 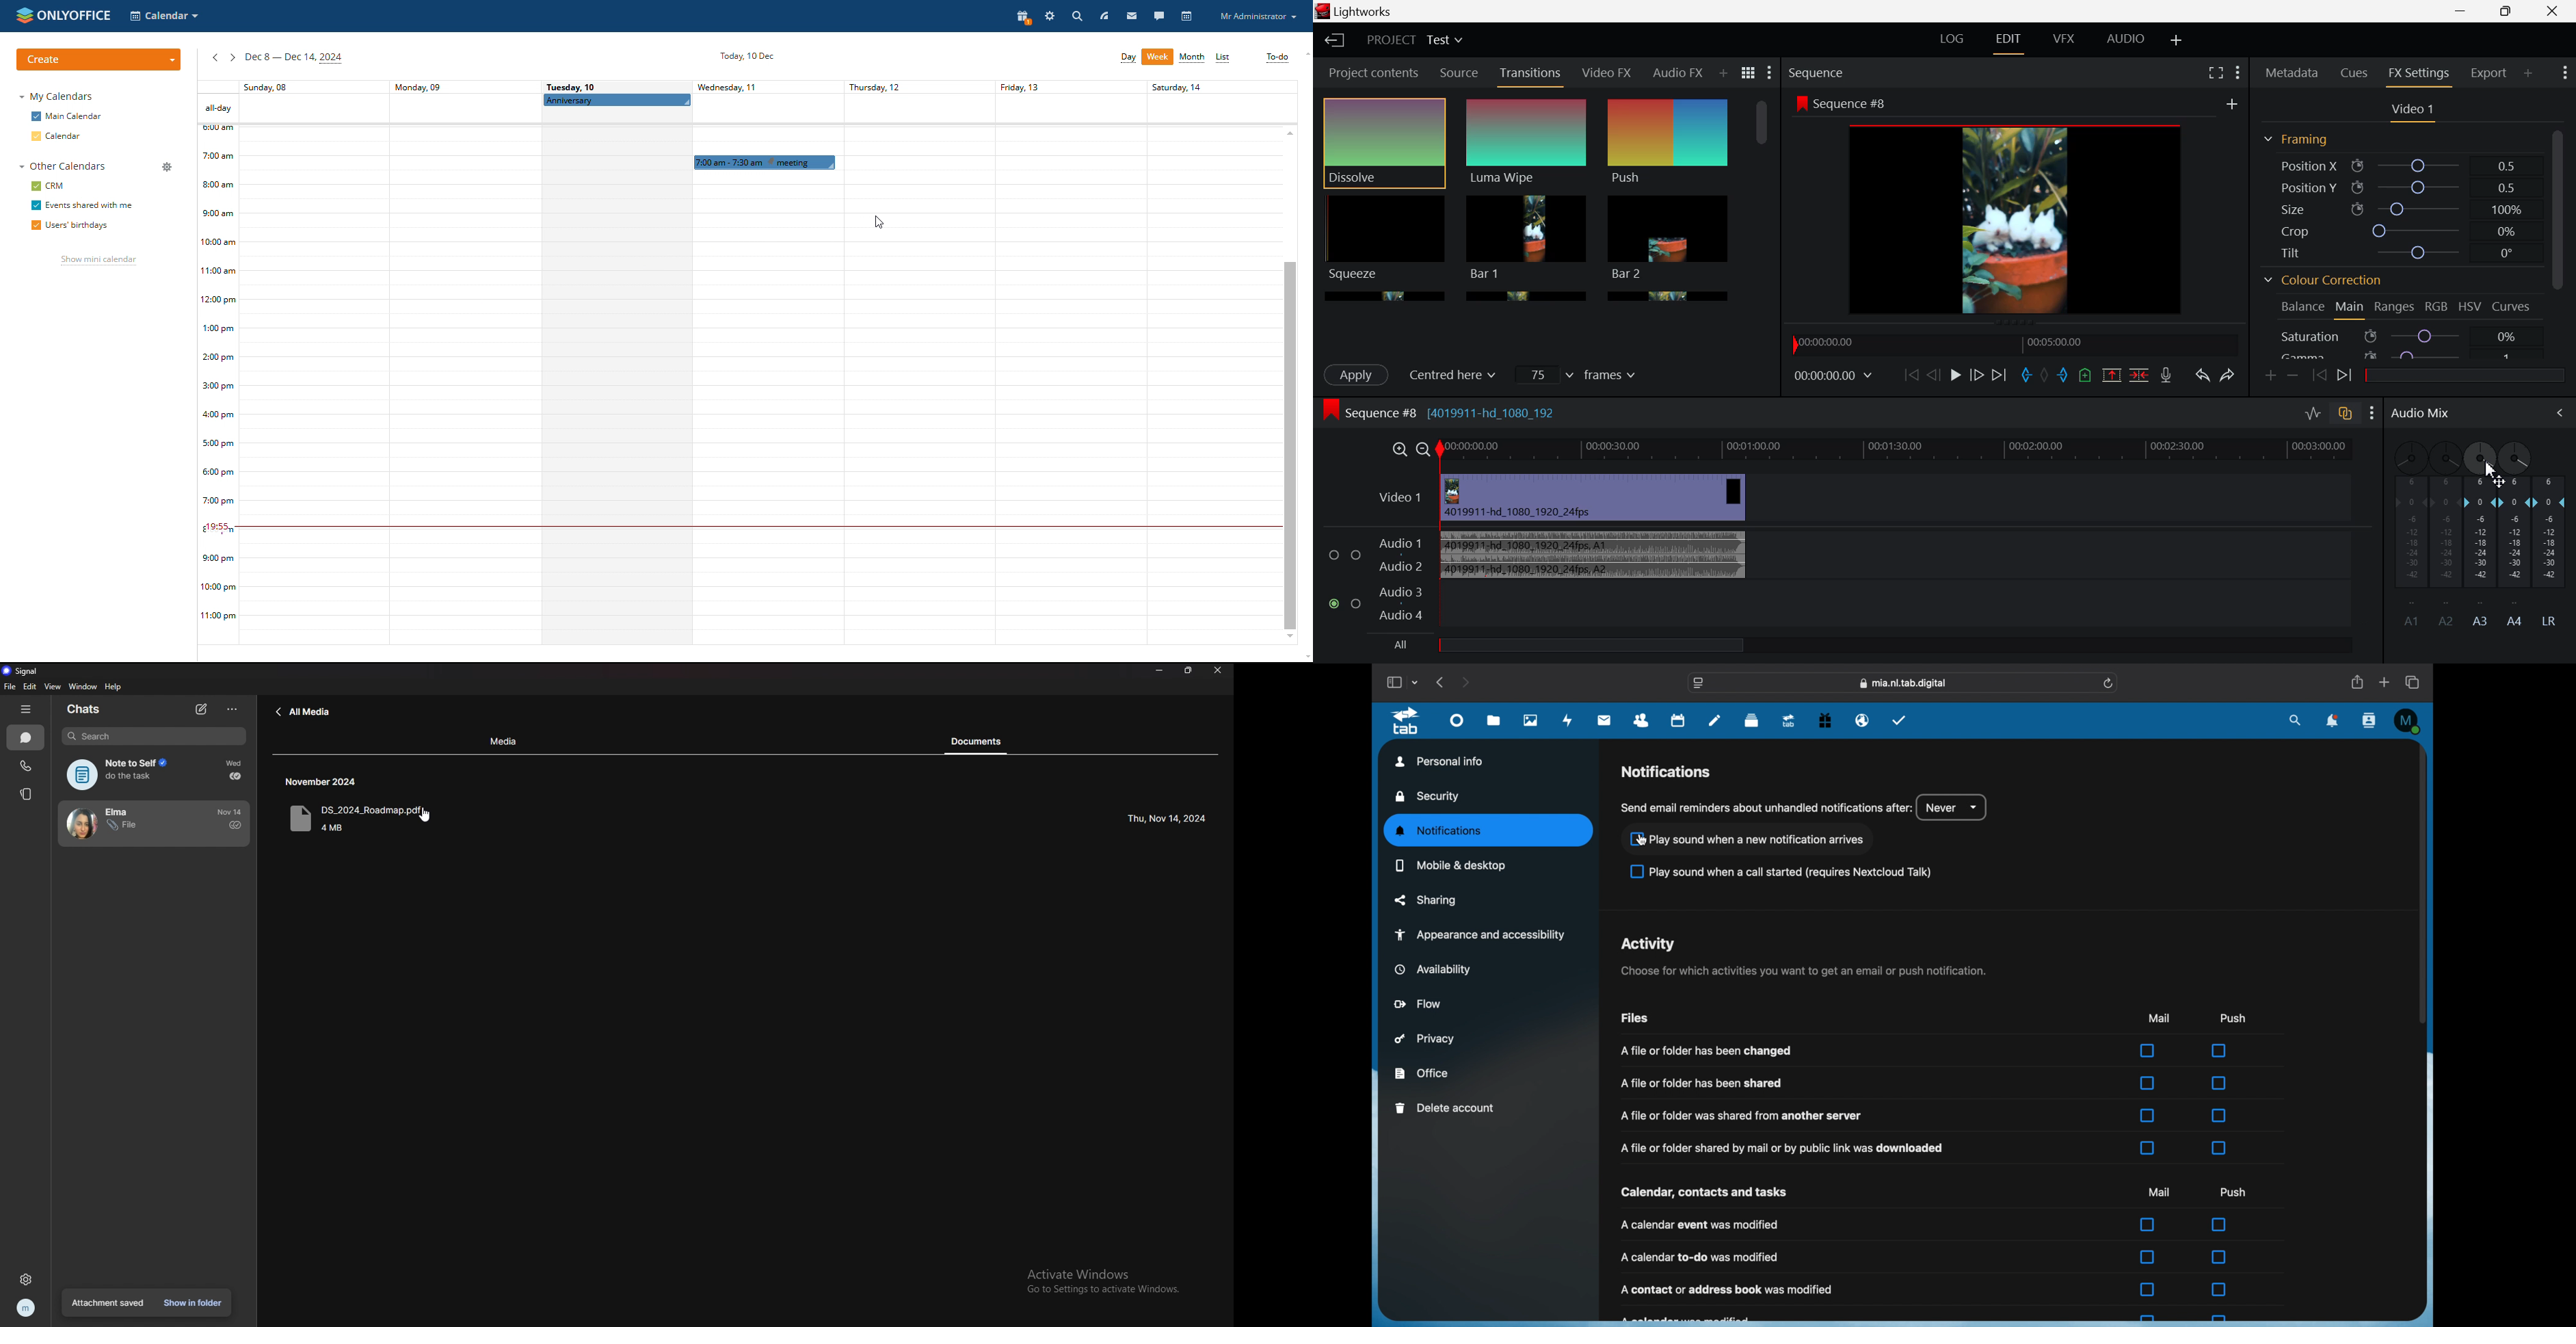 I want to click on activity, so click(x=1568, y=720).